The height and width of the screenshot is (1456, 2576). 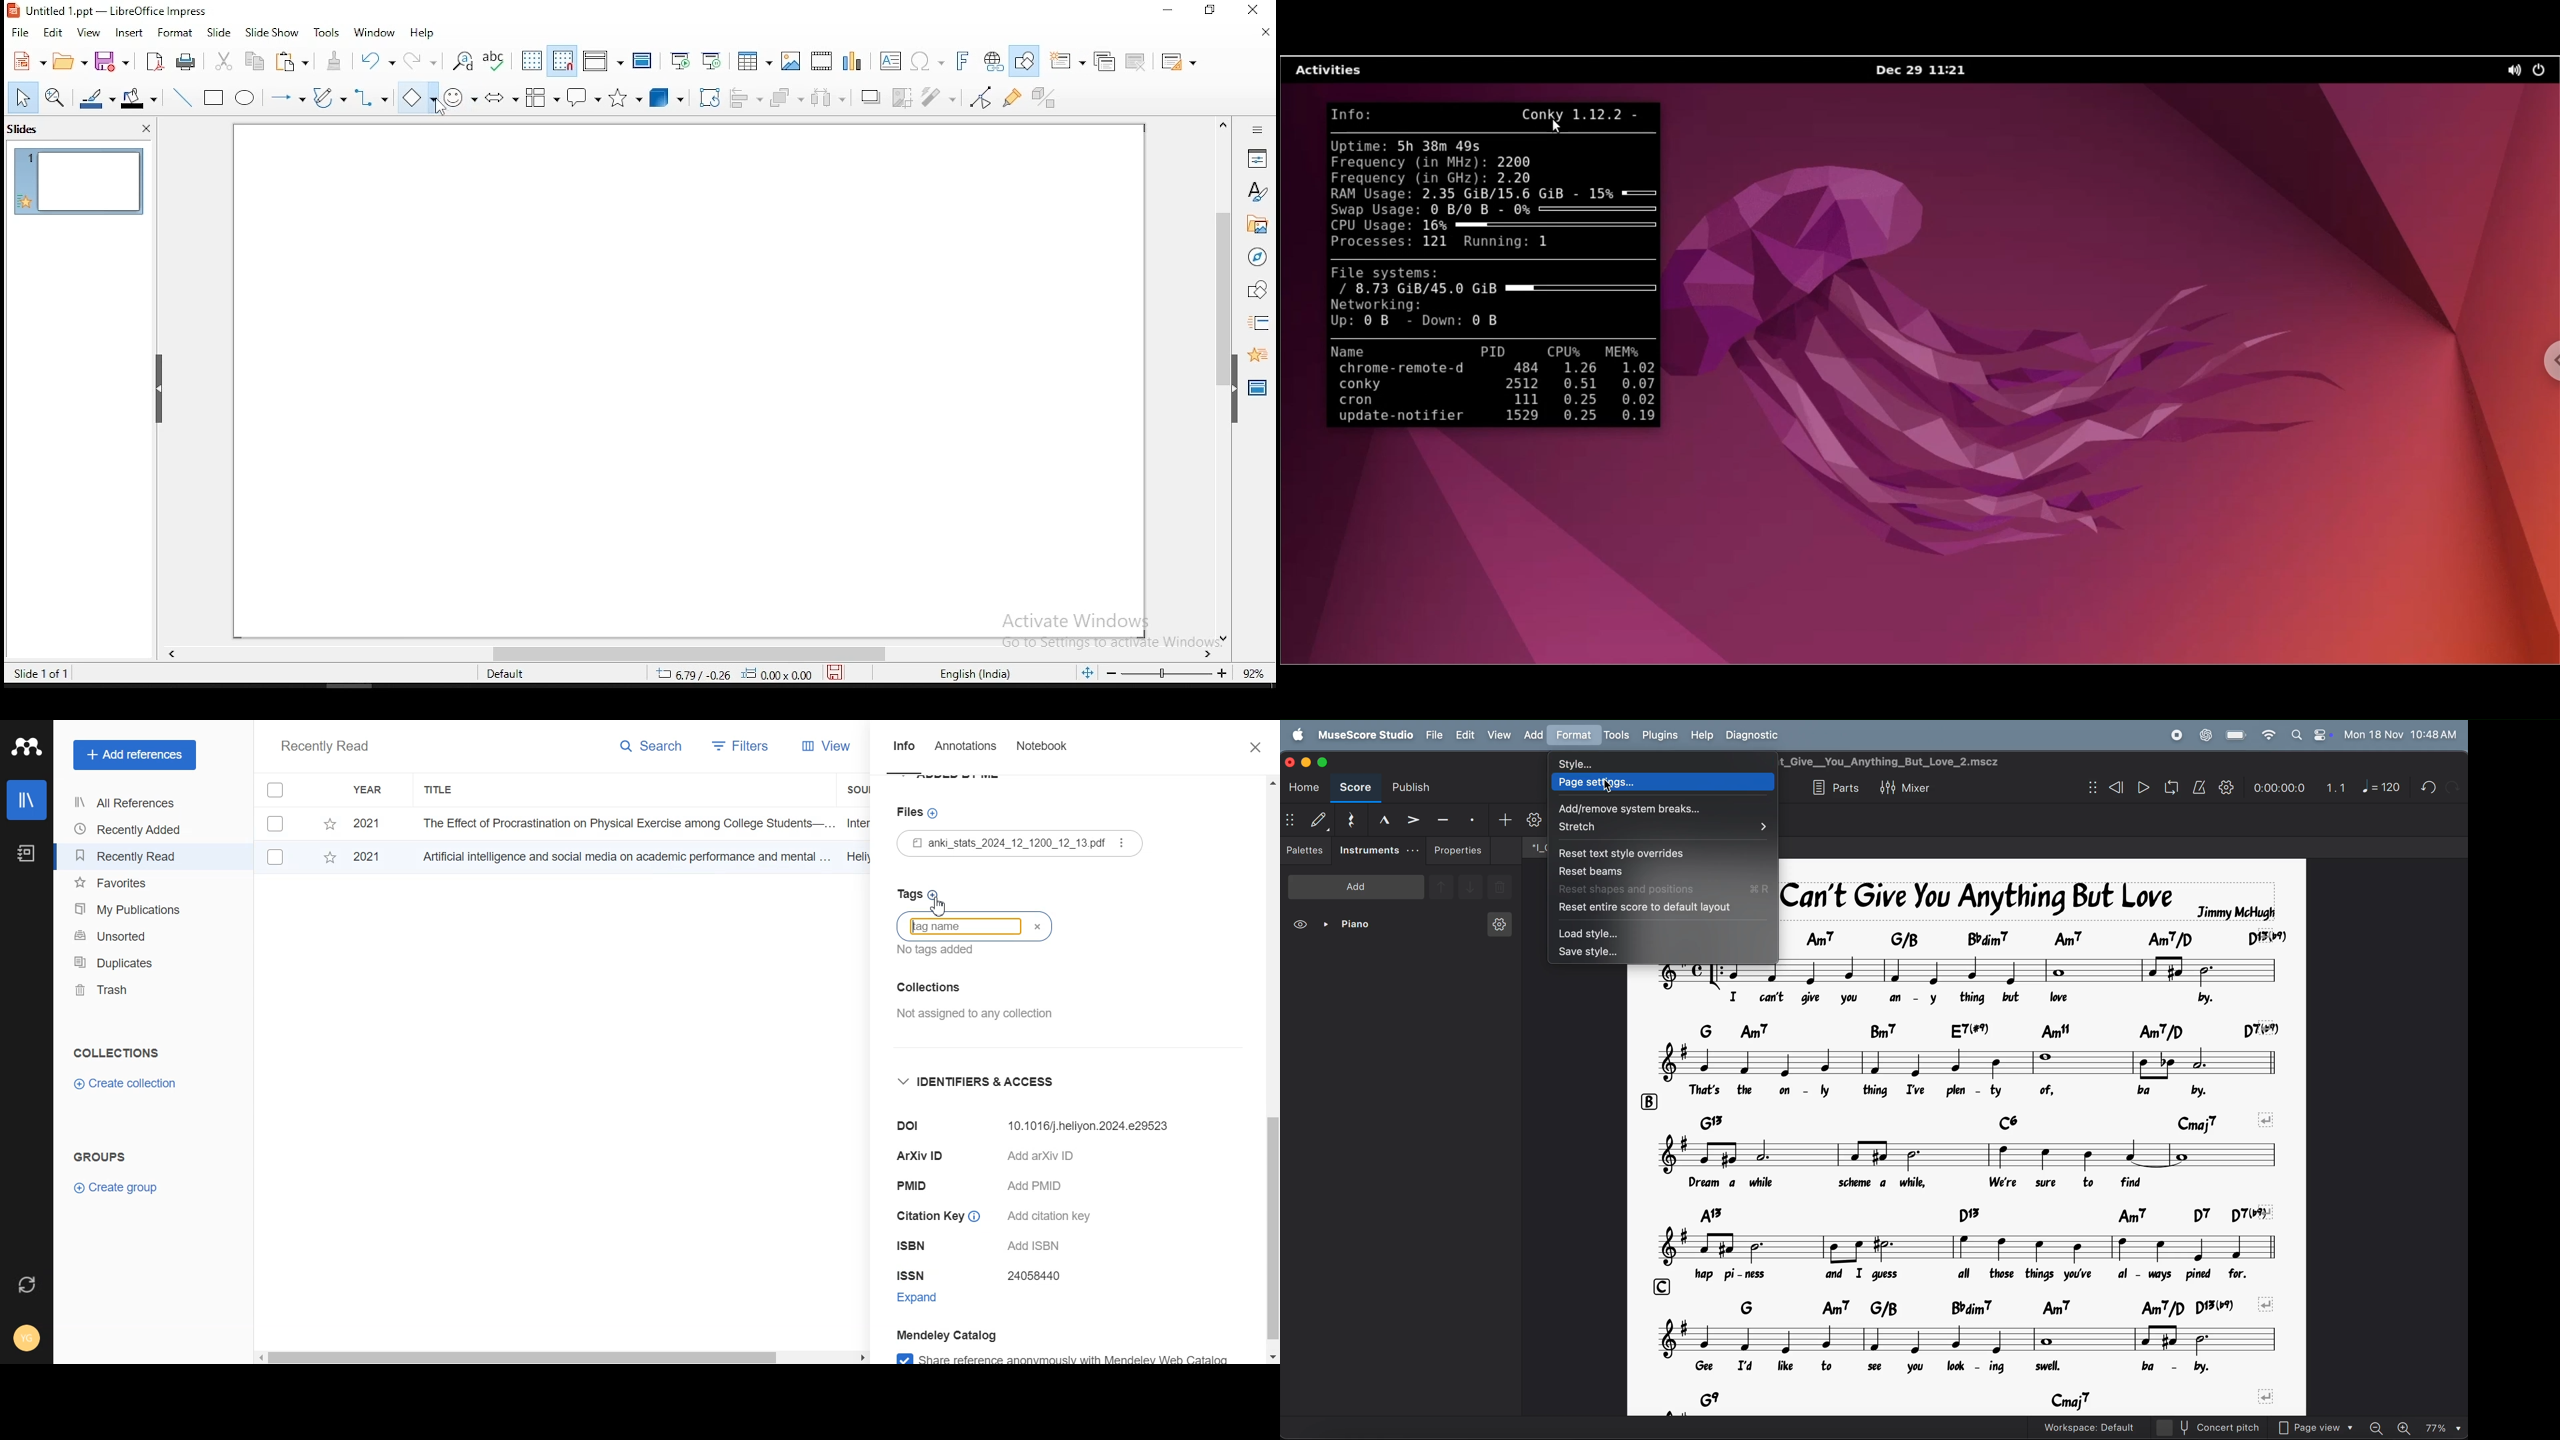 What do you see at coordinates (755, 61) in the screenshot?
I see `tables` at bounding box center [755, 61].